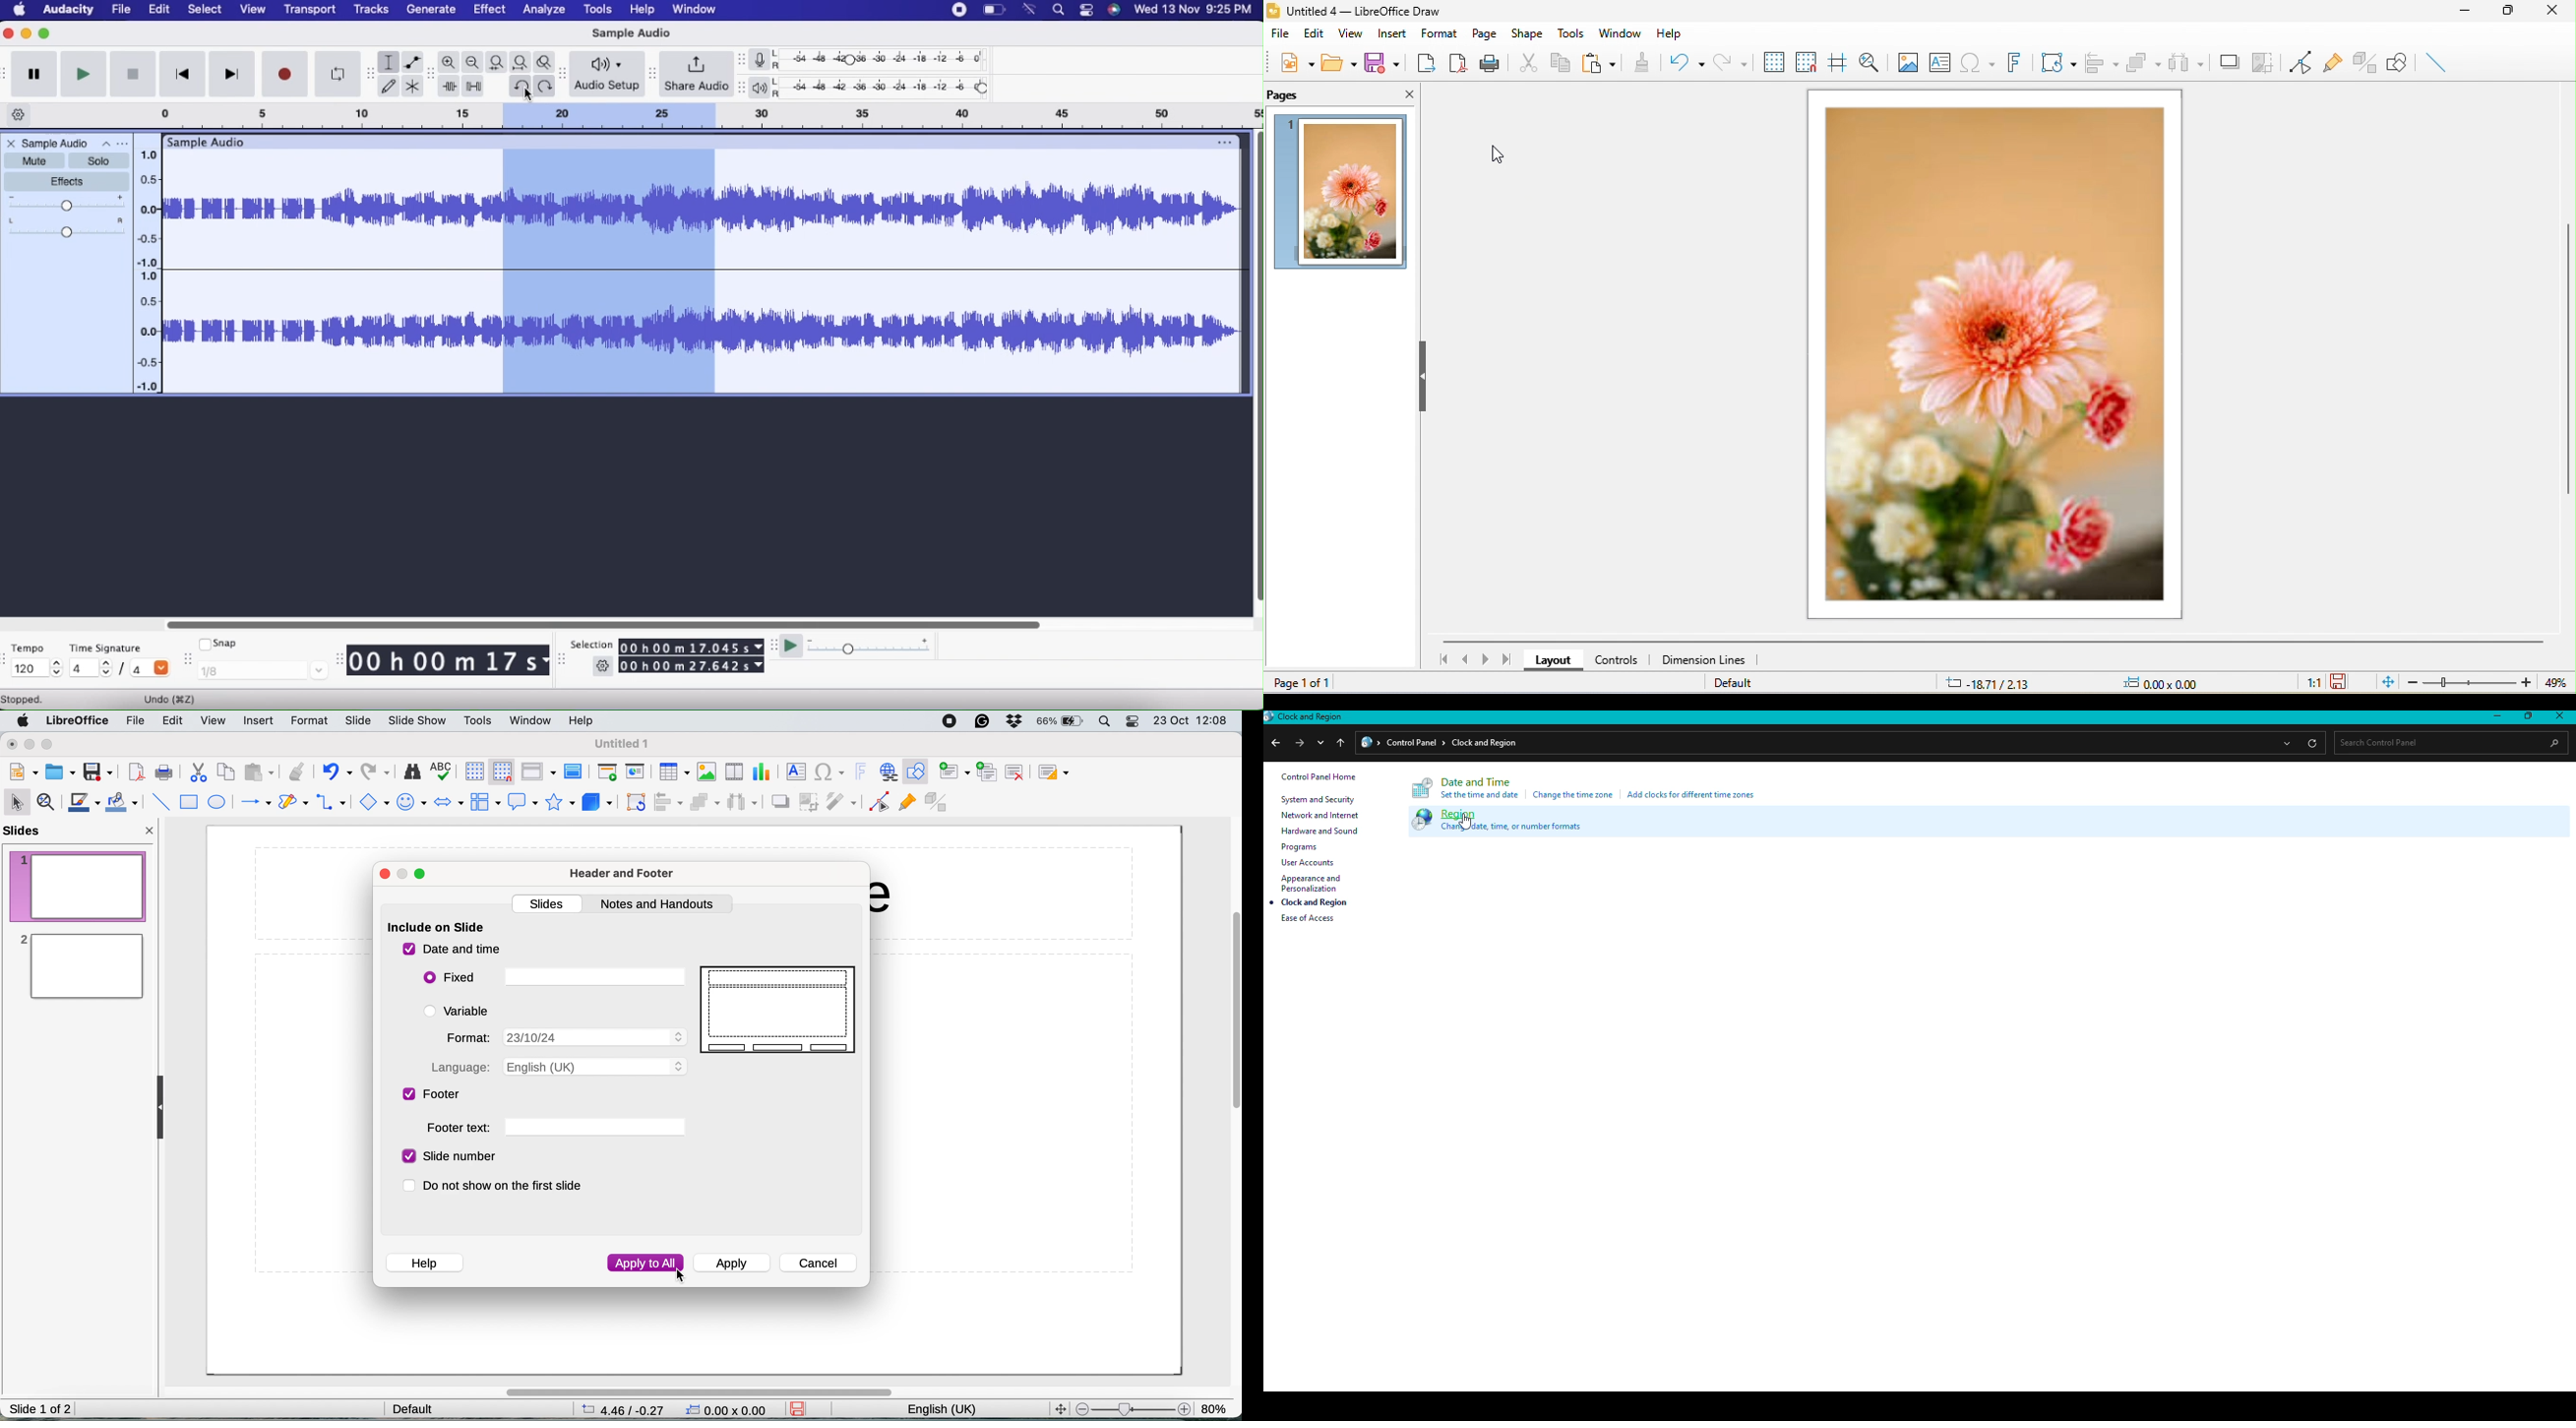 The height and width of the screenshot is (1428, 2576). What do you see at coordinates (1354, 35) in the screenshot?
I see `view` at bounding box center [1354, 35].